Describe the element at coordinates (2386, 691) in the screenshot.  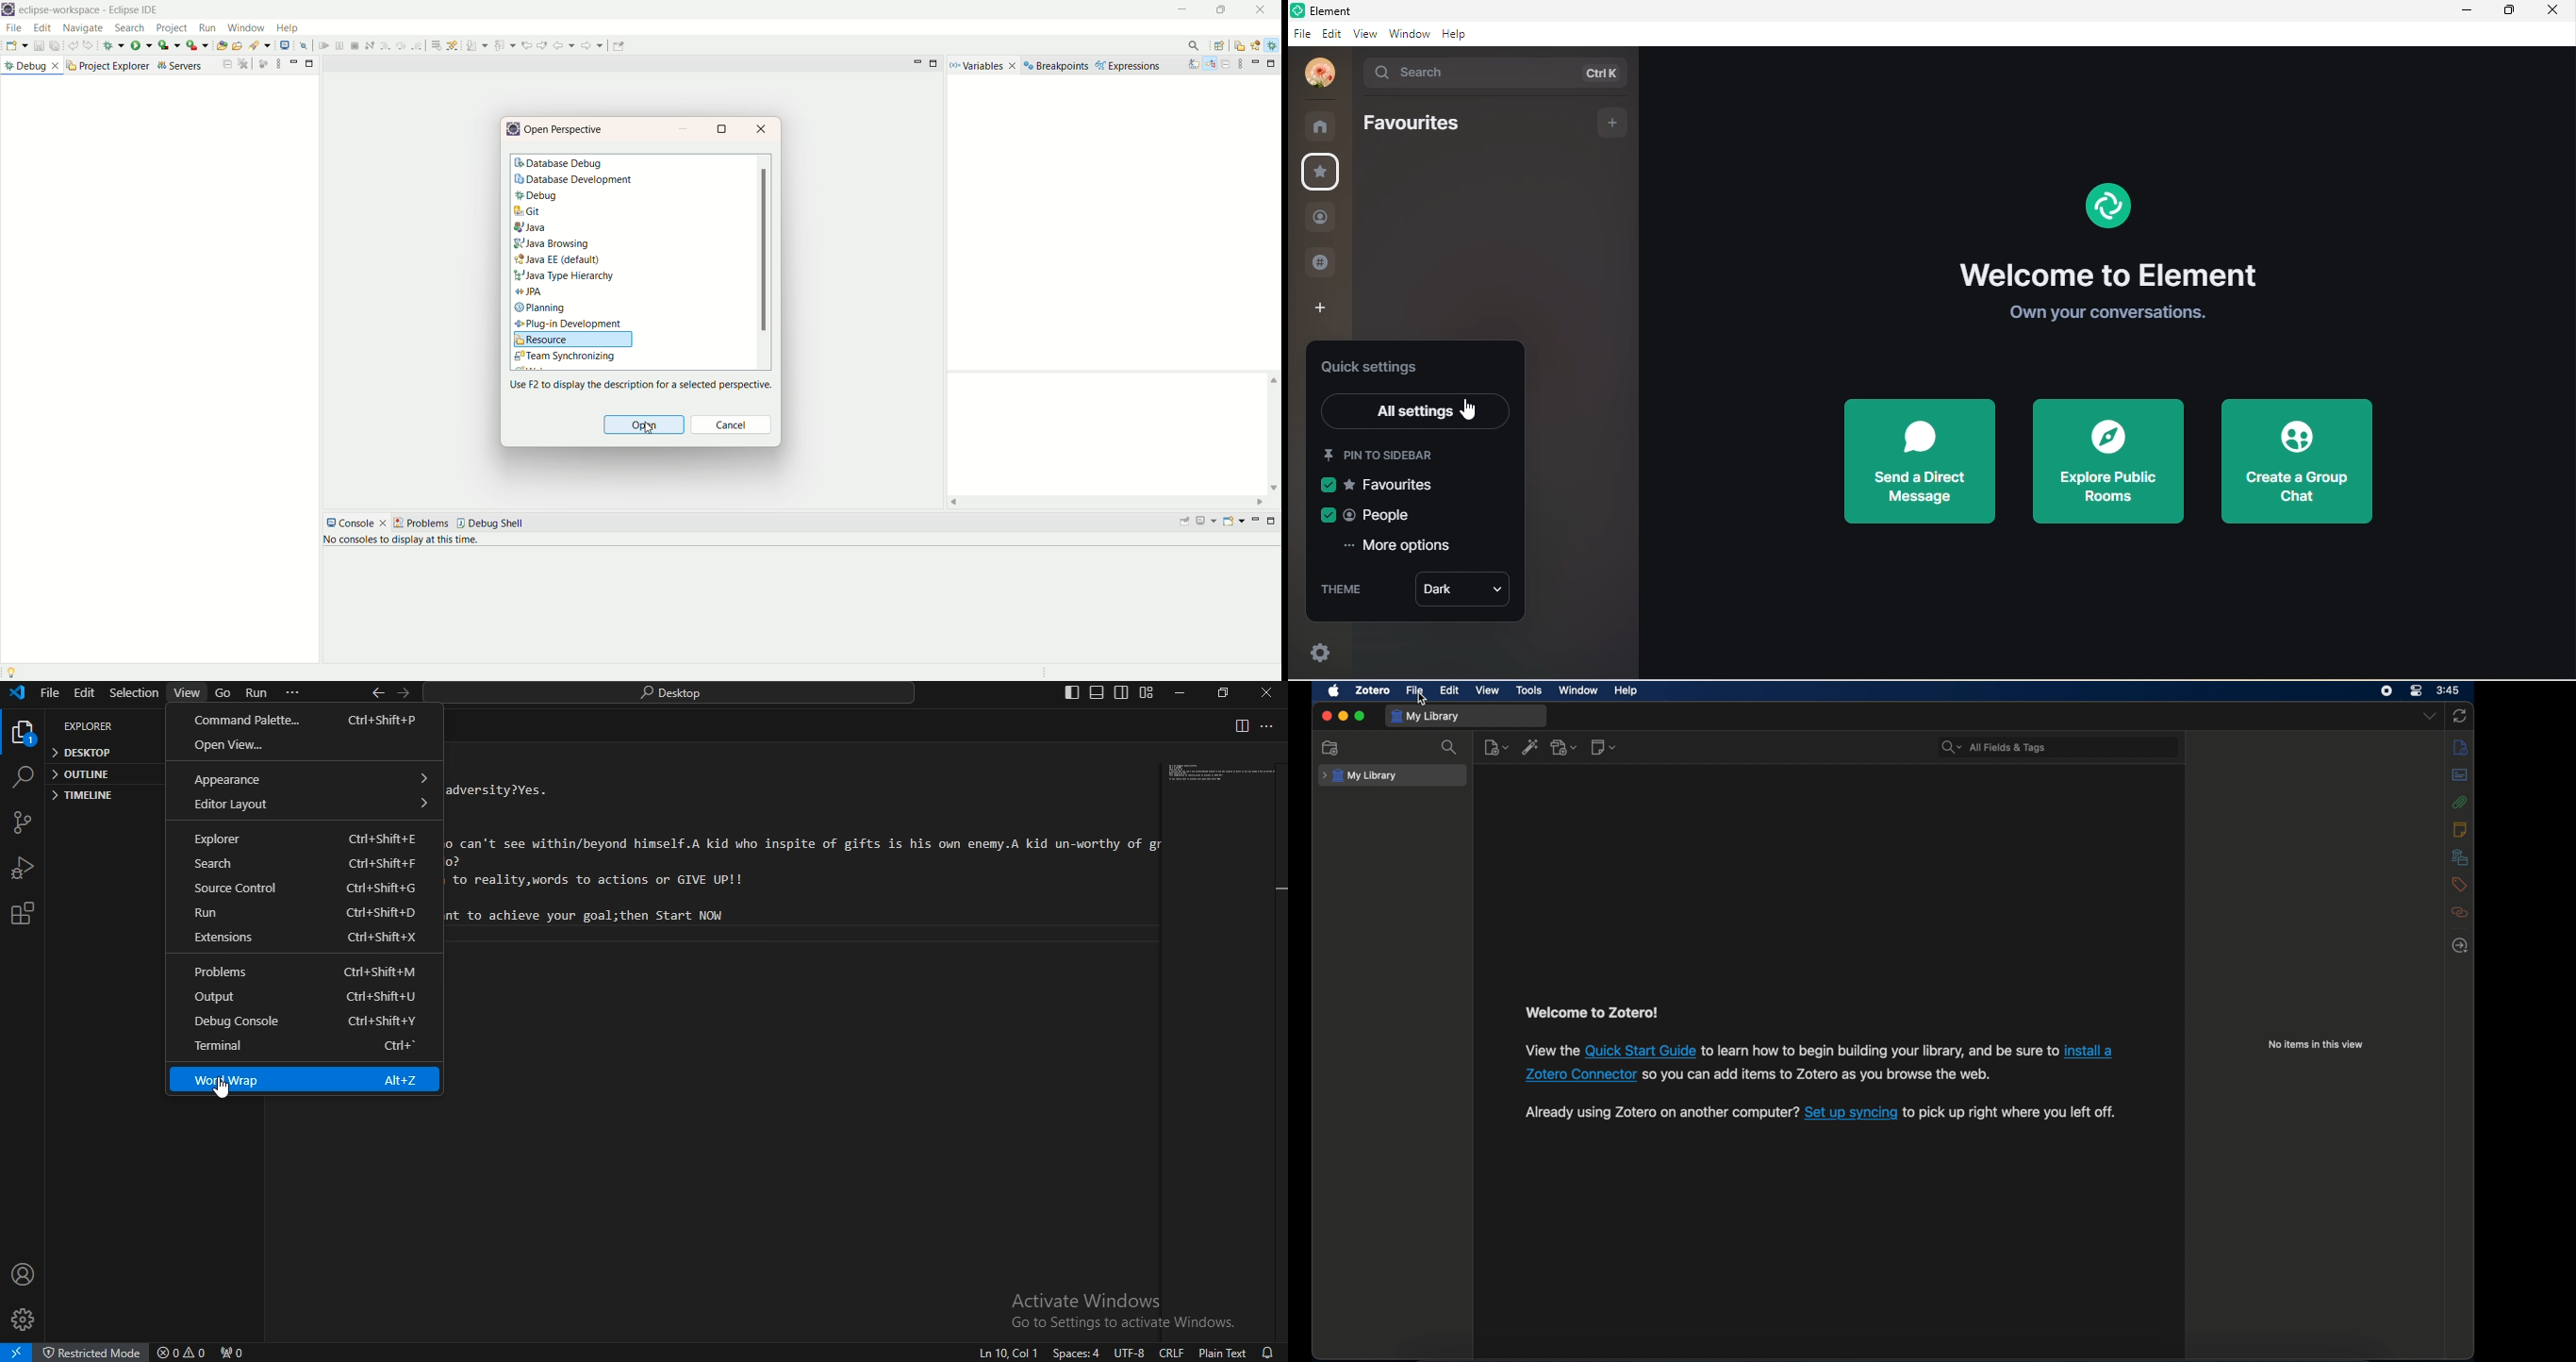
I see `screen recorder` at that location.